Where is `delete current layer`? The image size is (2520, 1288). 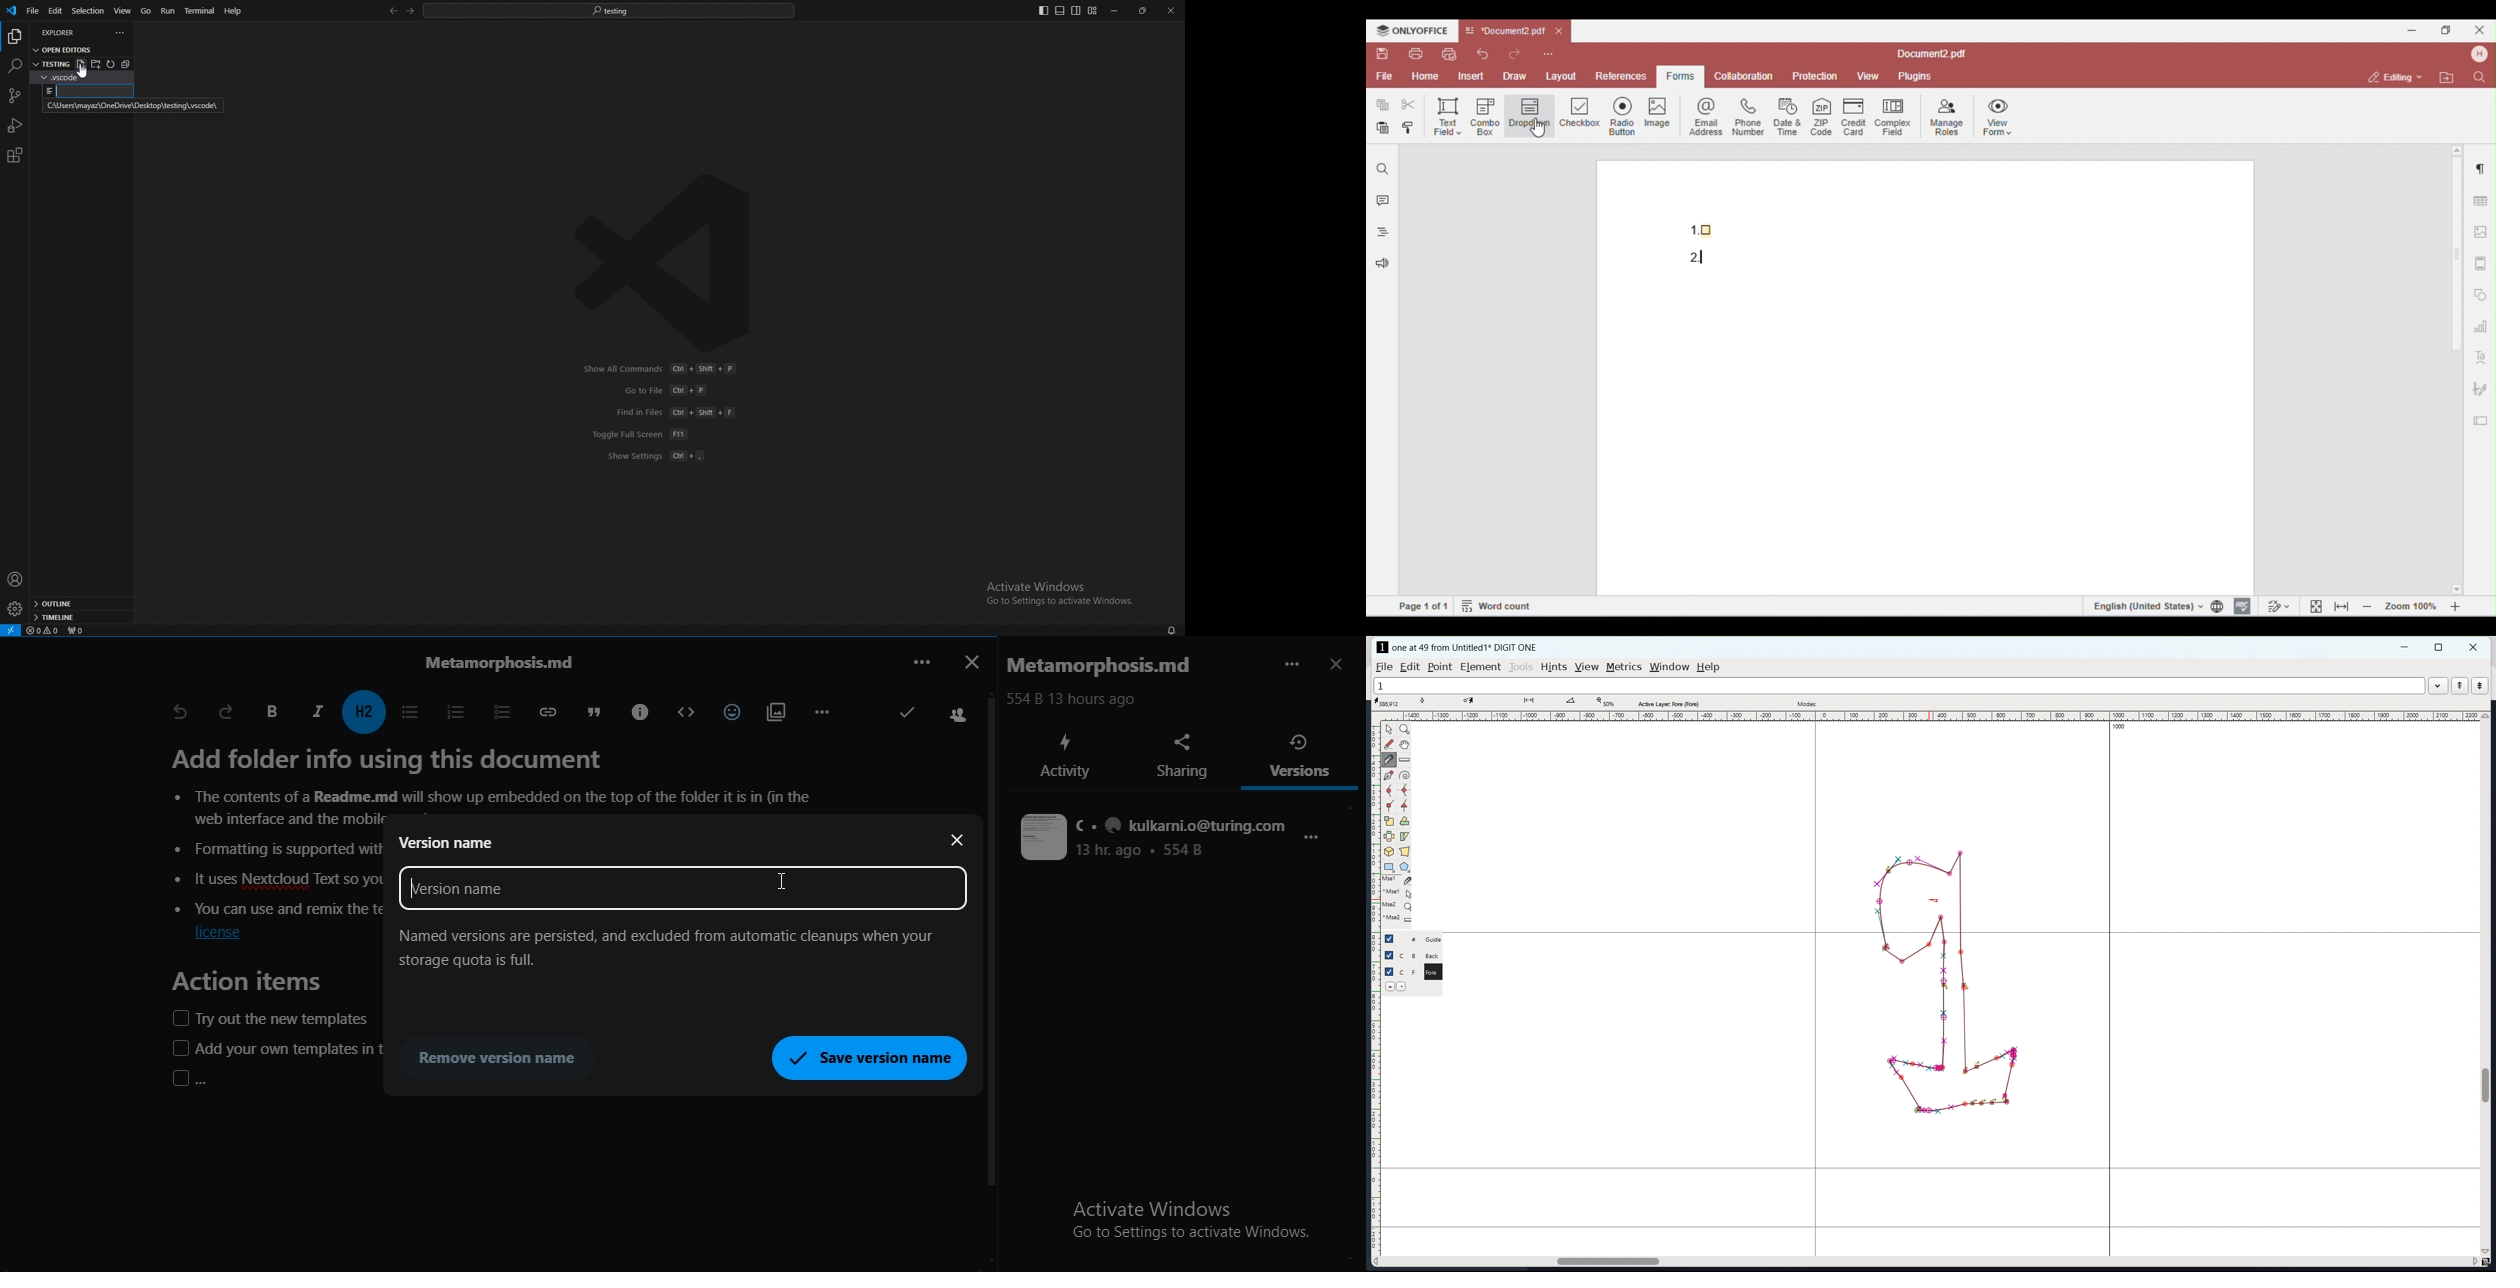
delete current layer is located at coordinates (1390, 986).